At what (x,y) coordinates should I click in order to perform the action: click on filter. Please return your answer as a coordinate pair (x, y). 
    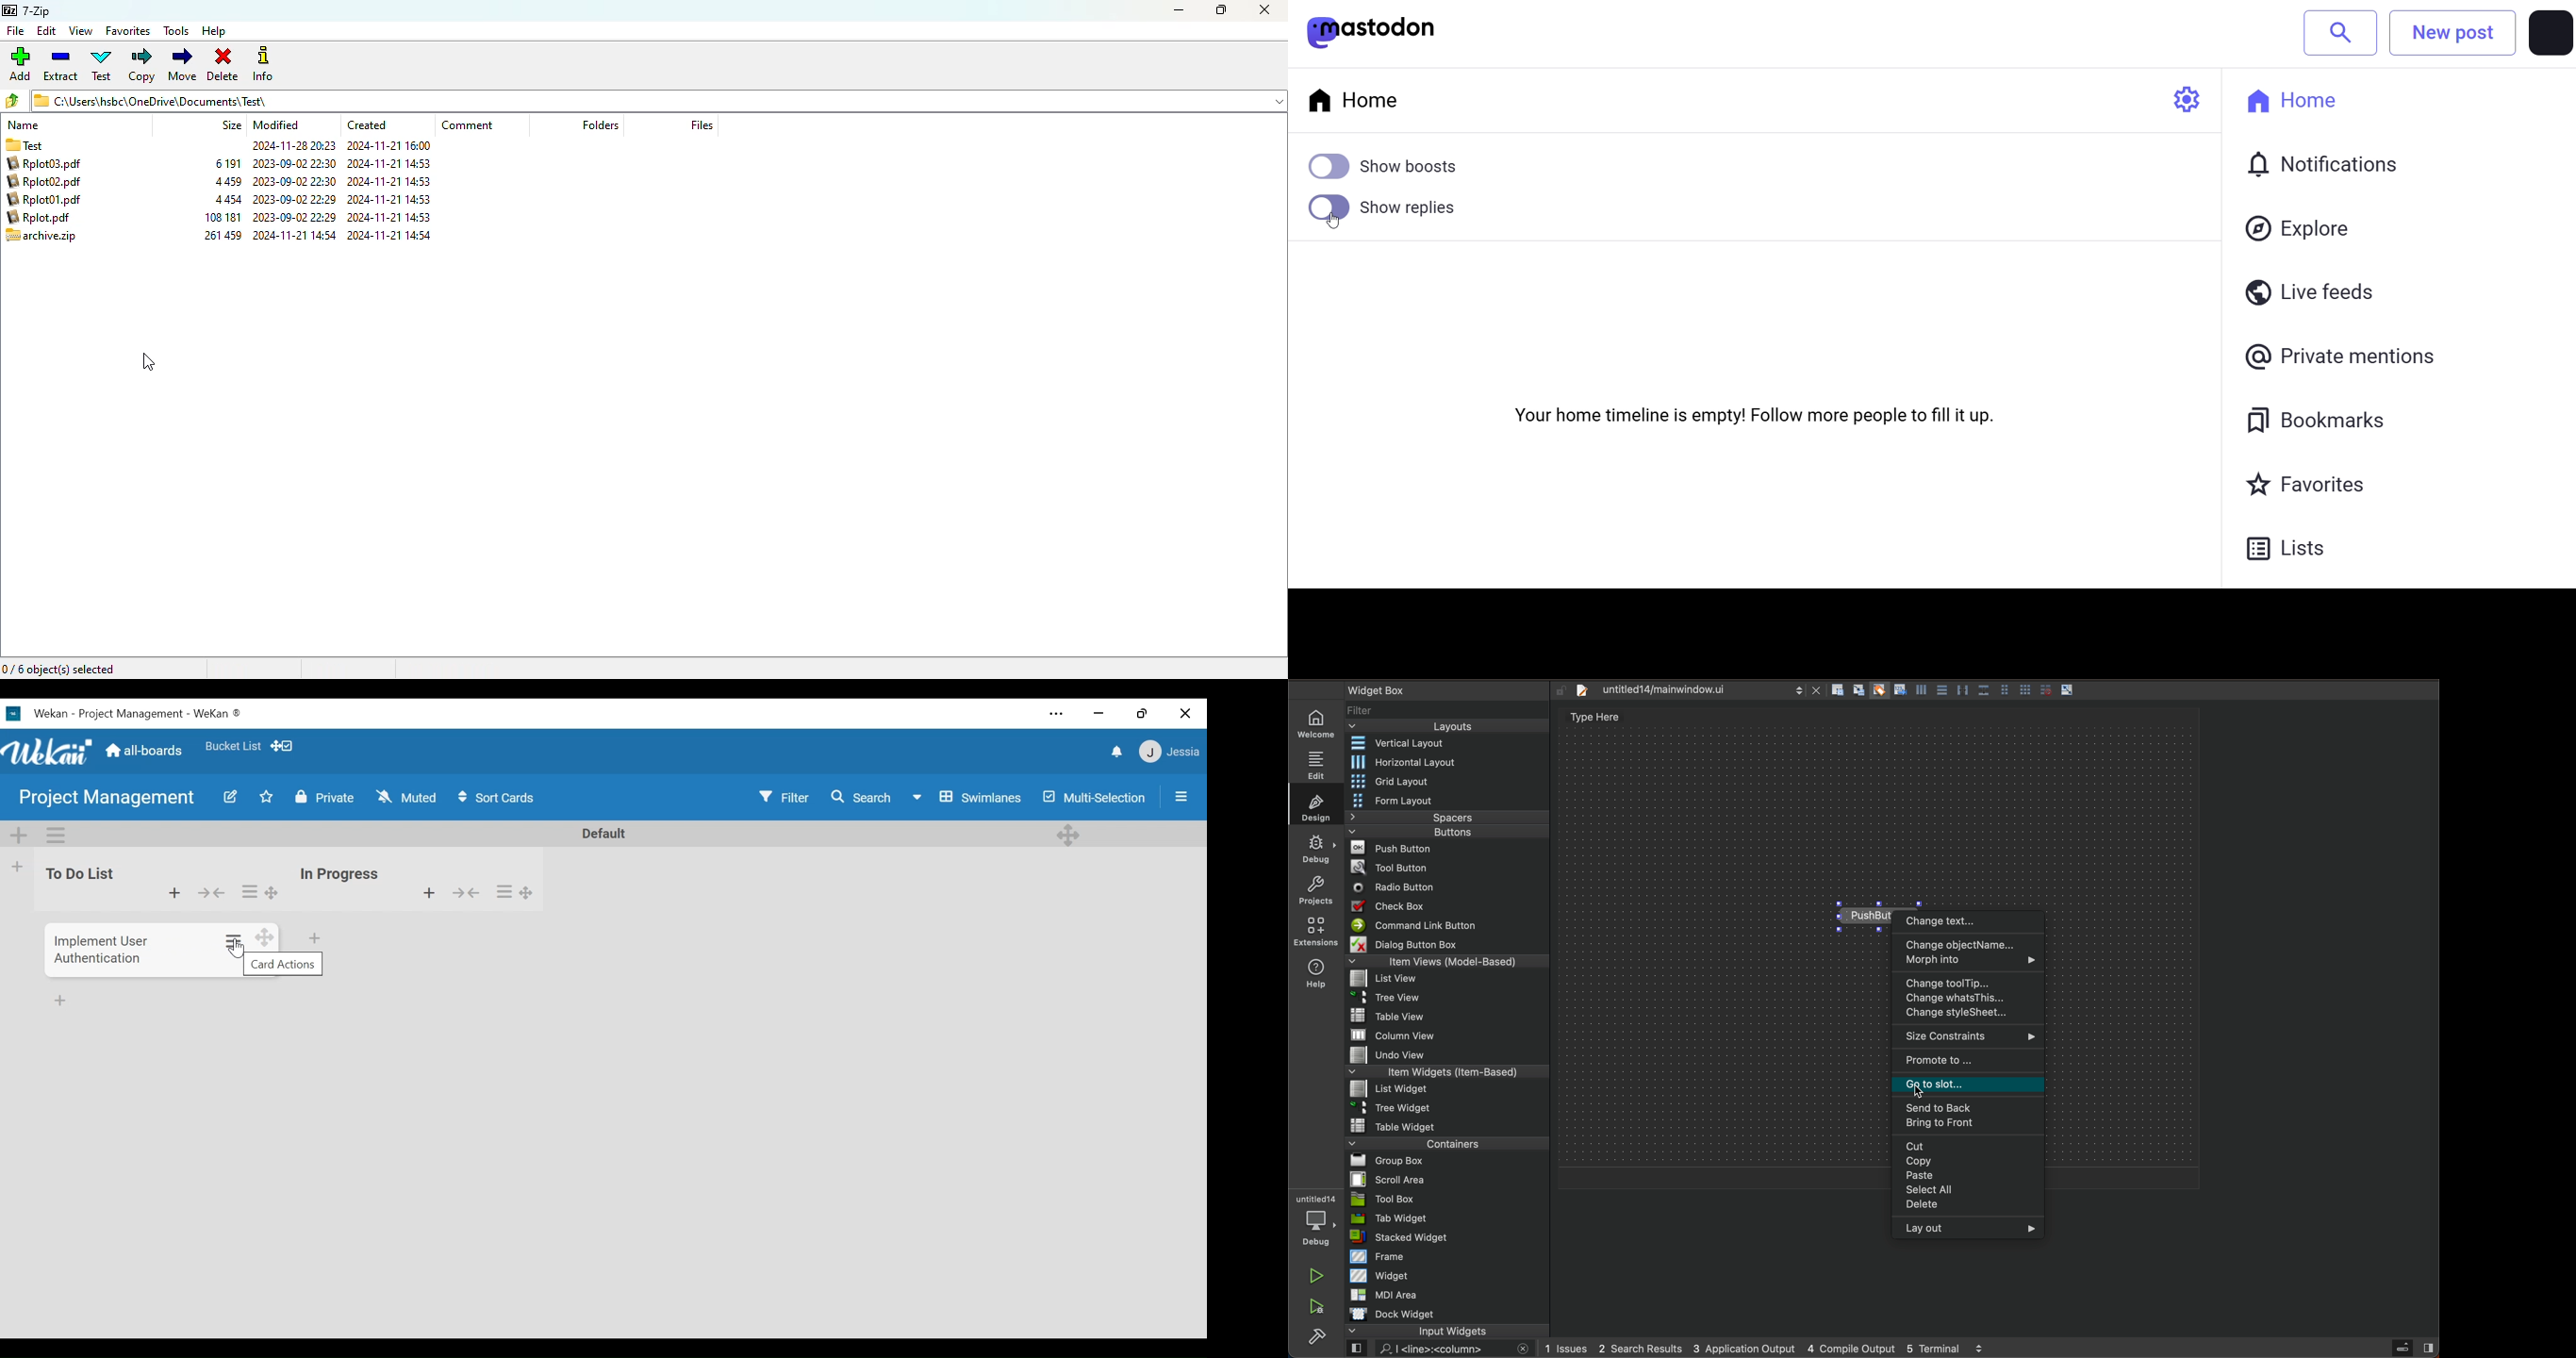
    Looking at the image, I should click on (1450, 708).